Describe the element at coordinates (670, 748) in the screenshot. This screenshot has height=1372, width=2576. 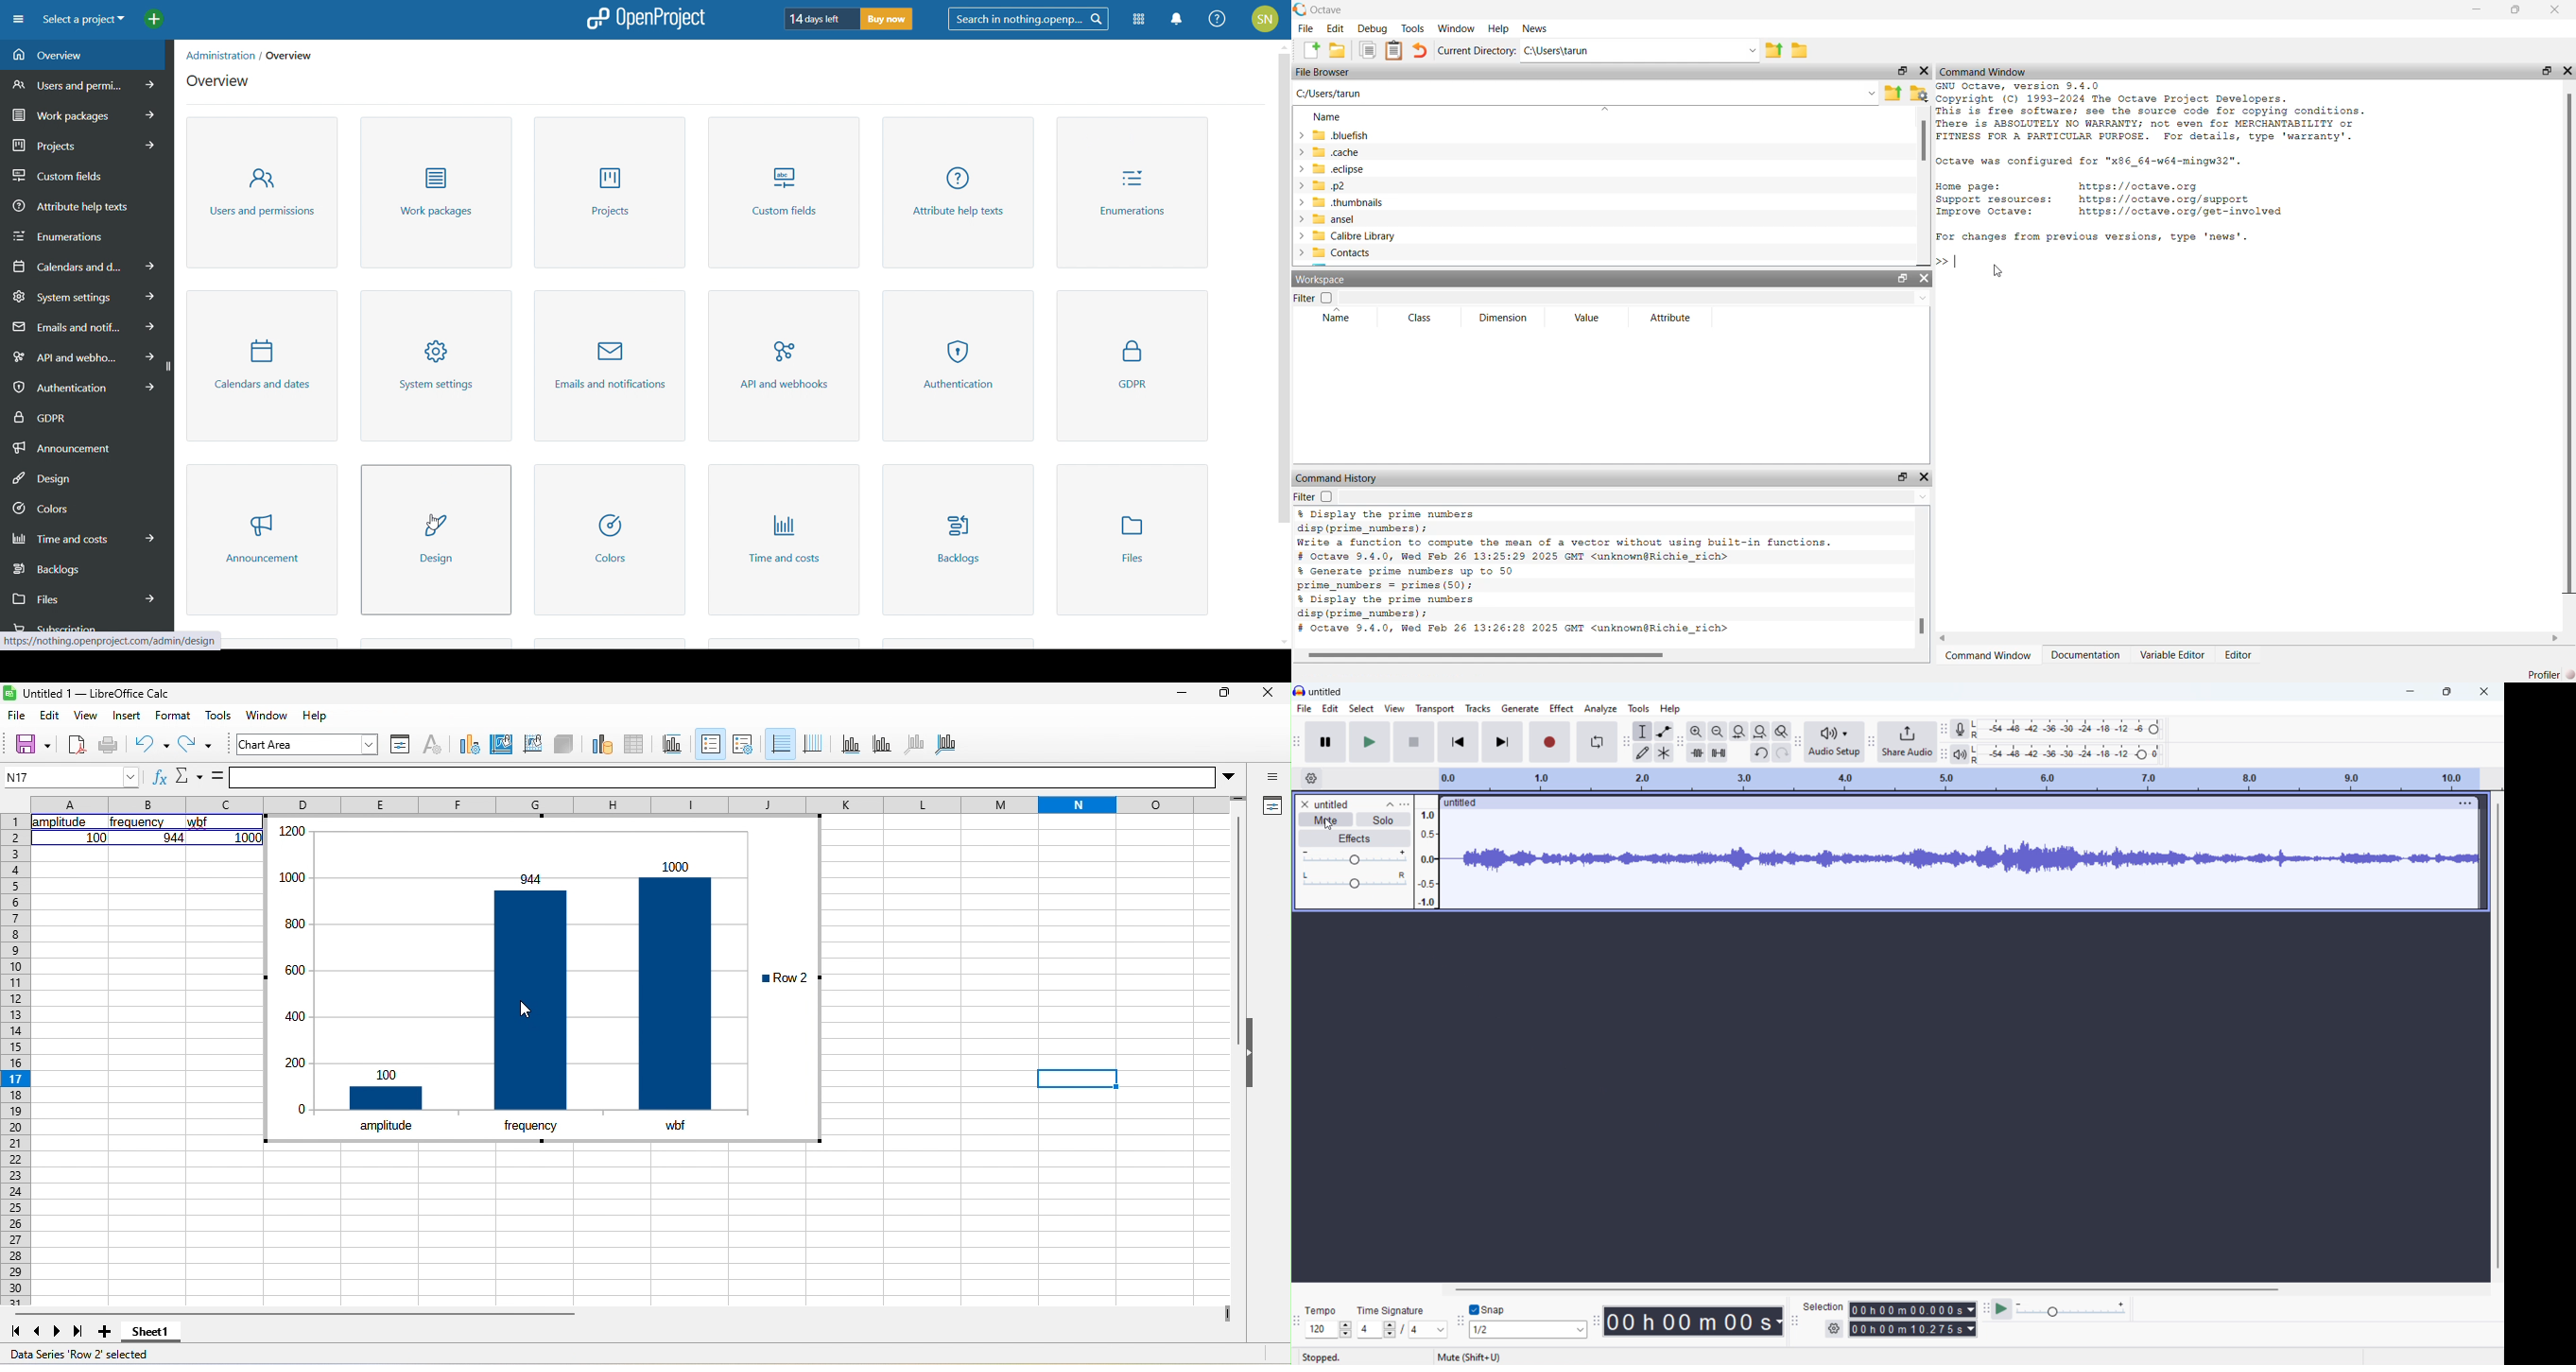
I see `title` at that location.